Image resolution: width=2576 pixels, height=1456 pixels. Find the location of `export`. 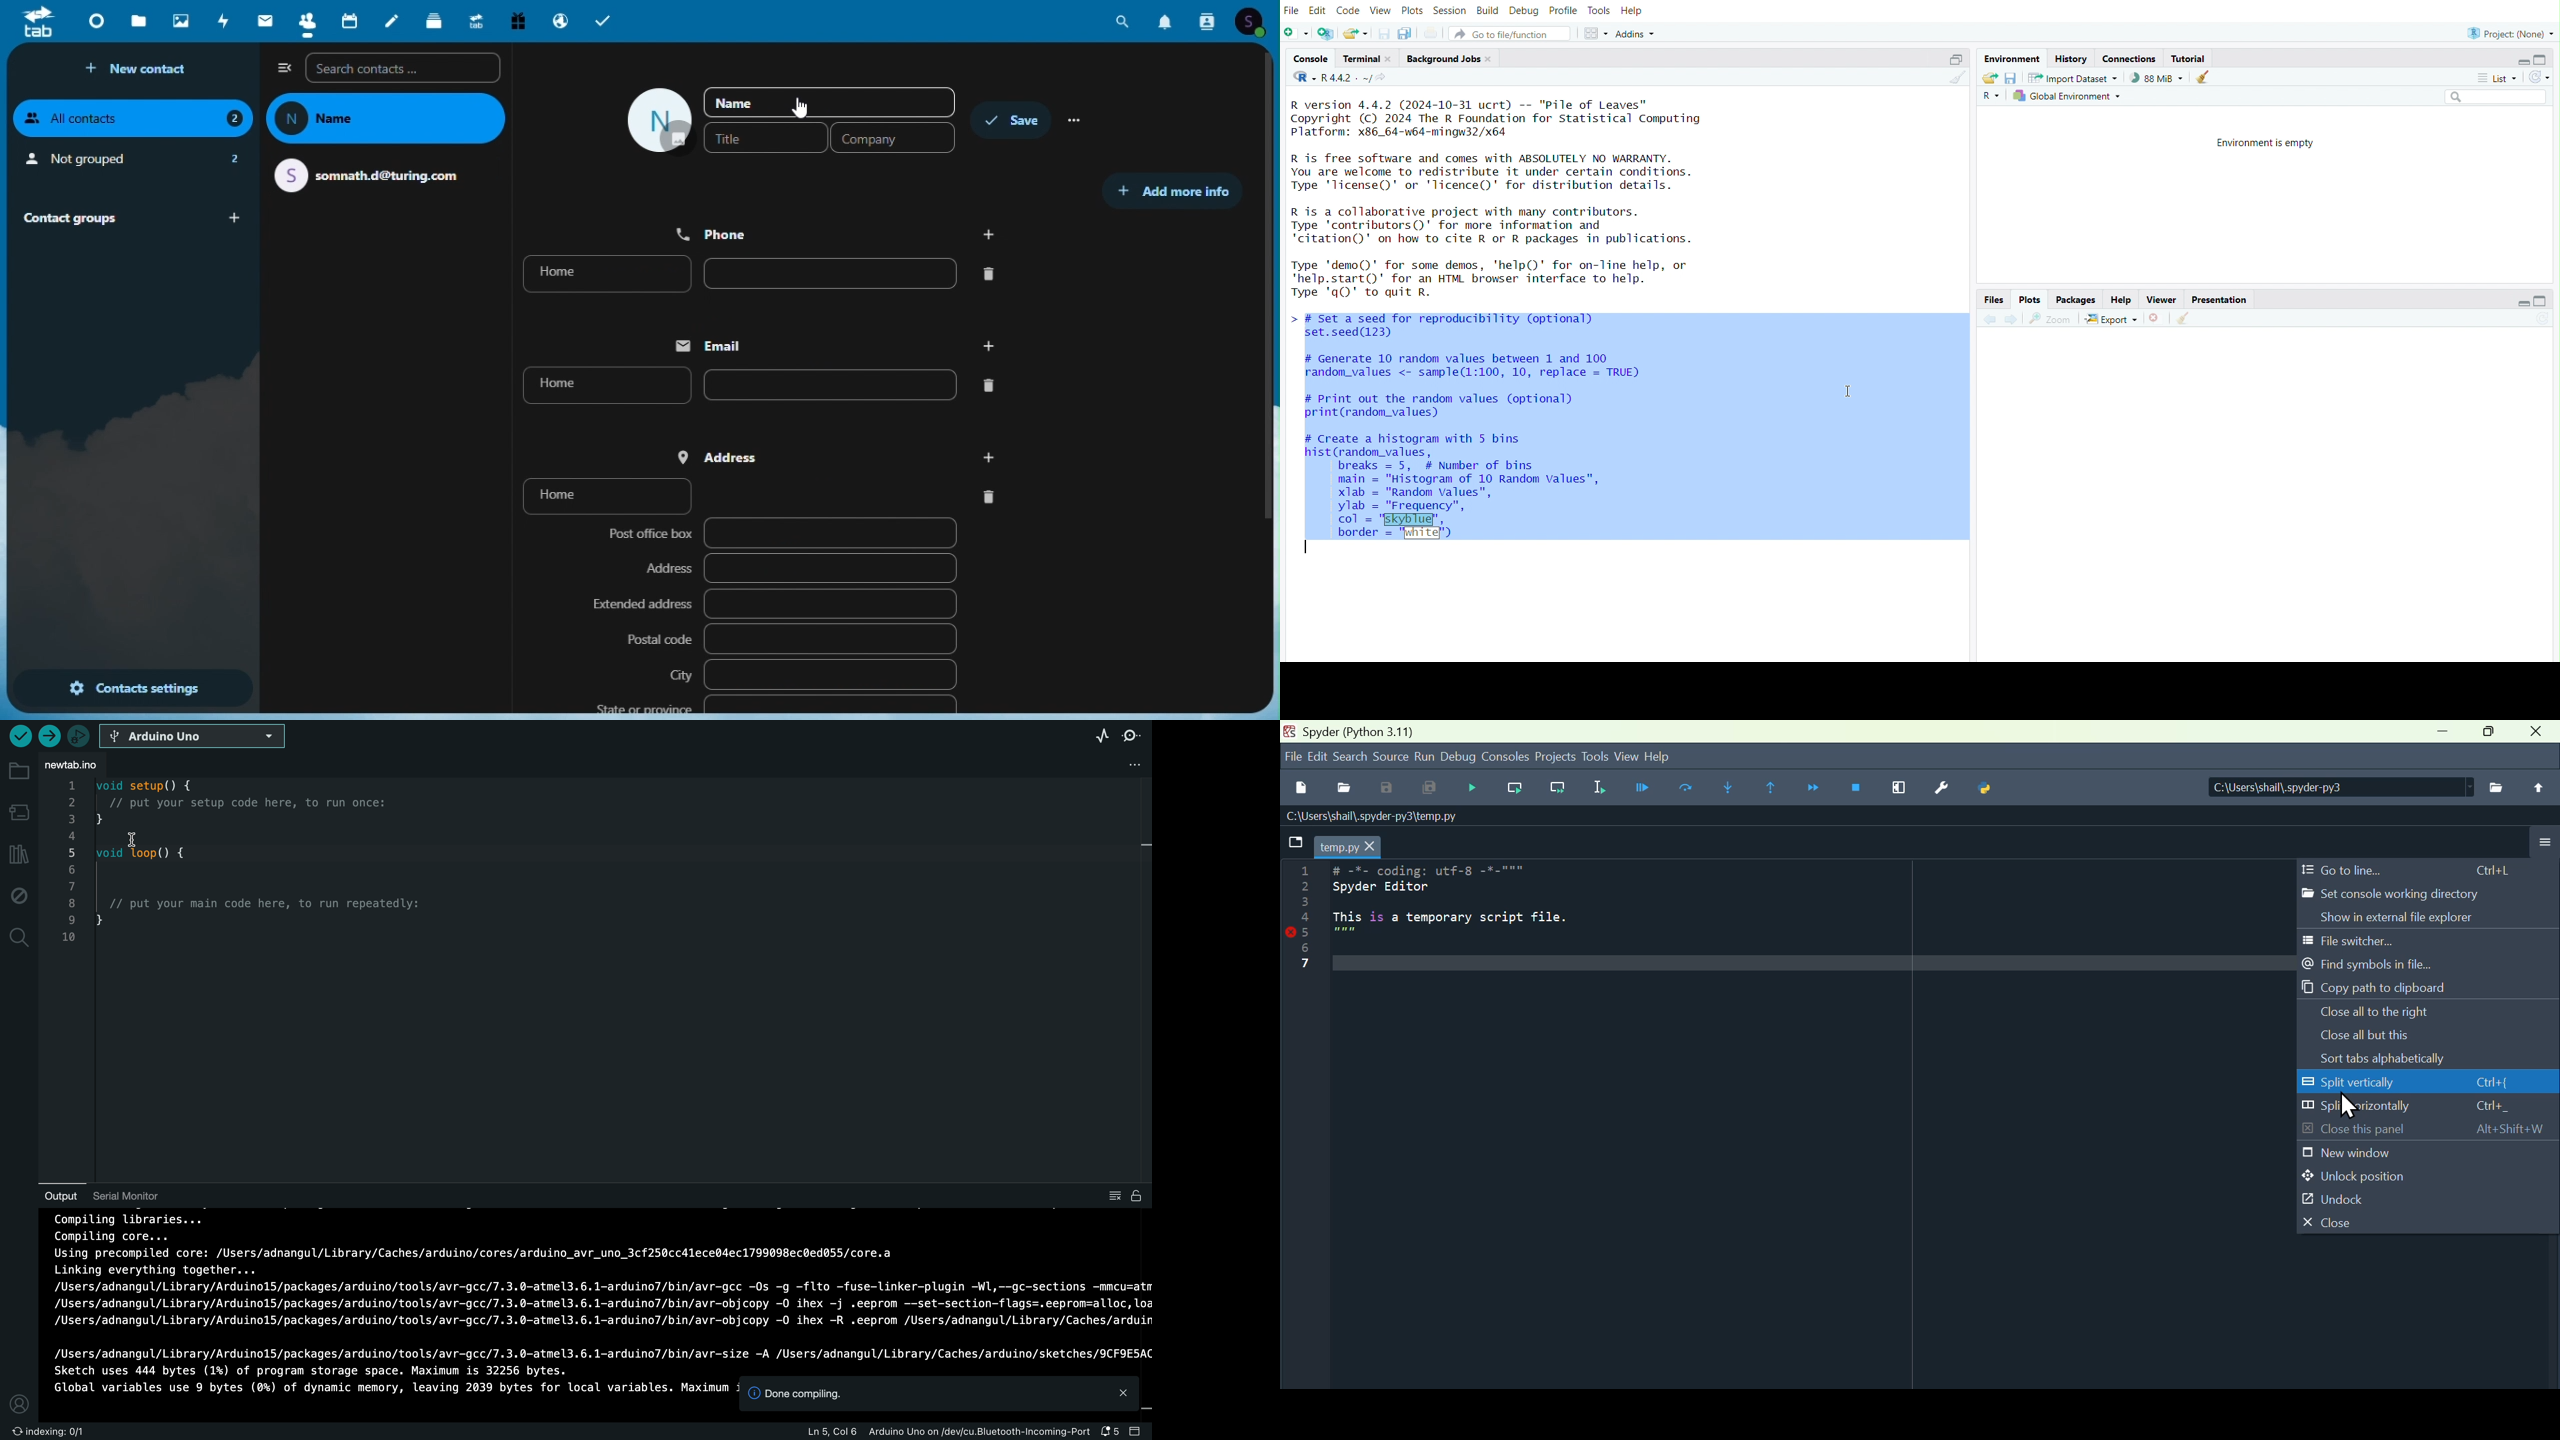

export is located at coordinates (2112, 319).